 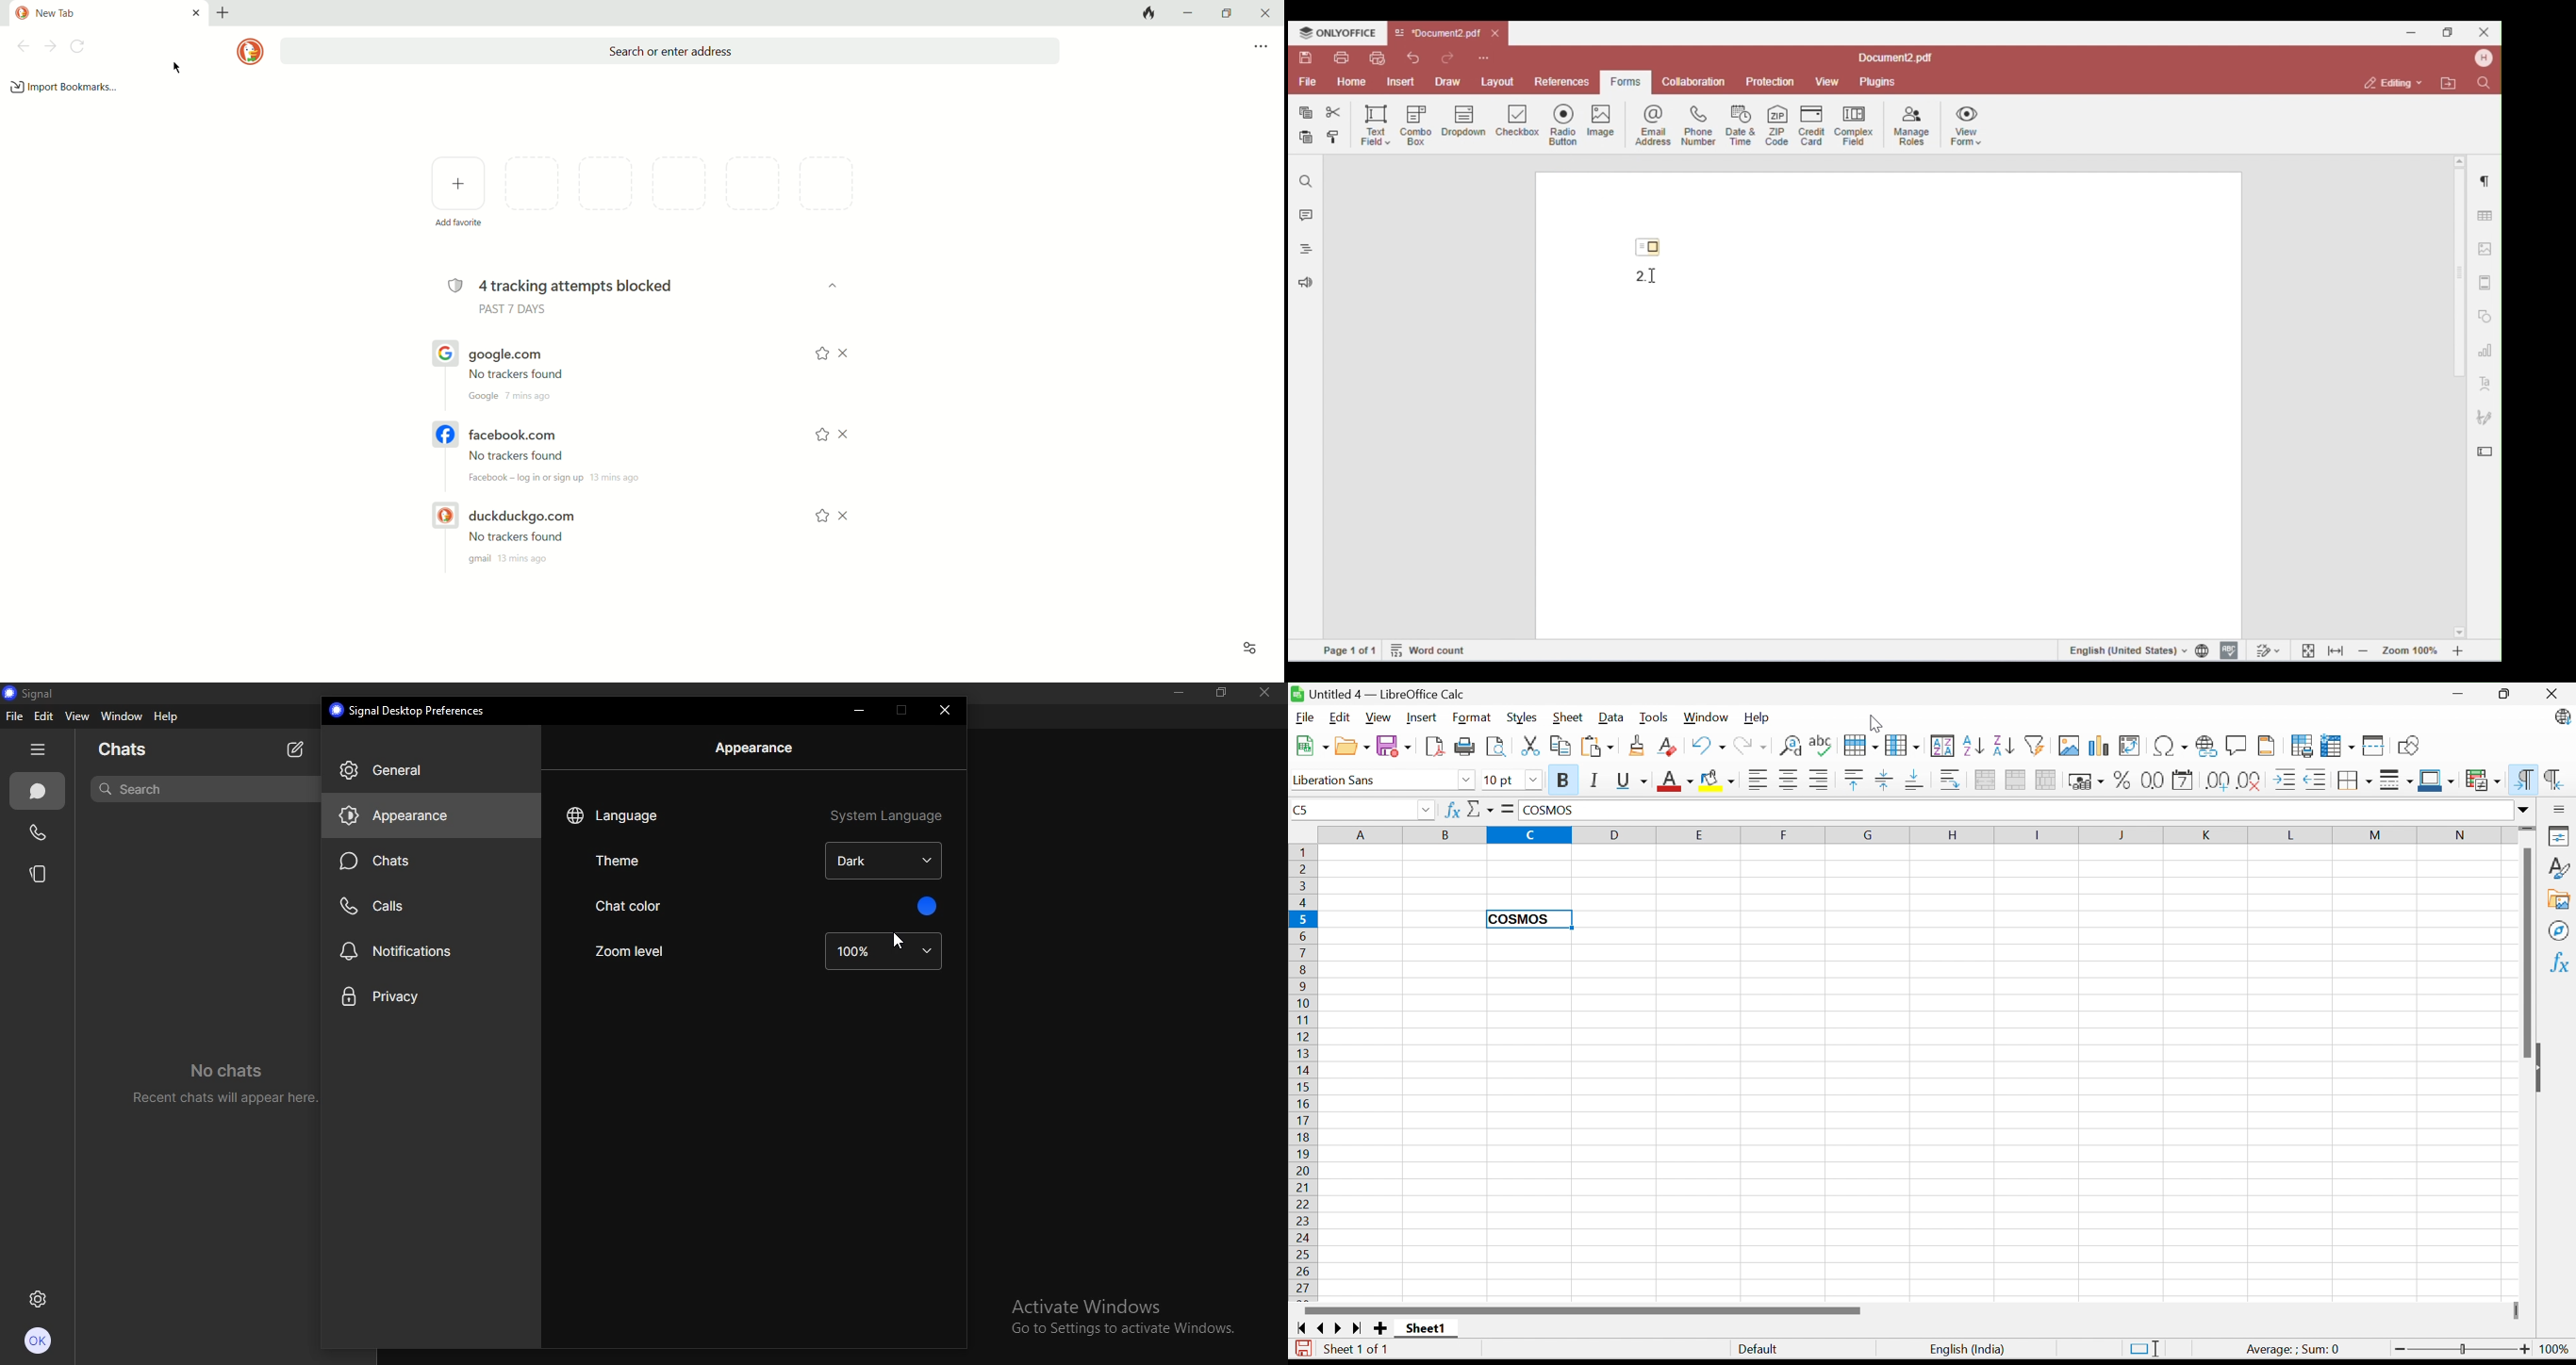 I want to click on Styles, so click(x=1523, y=717).